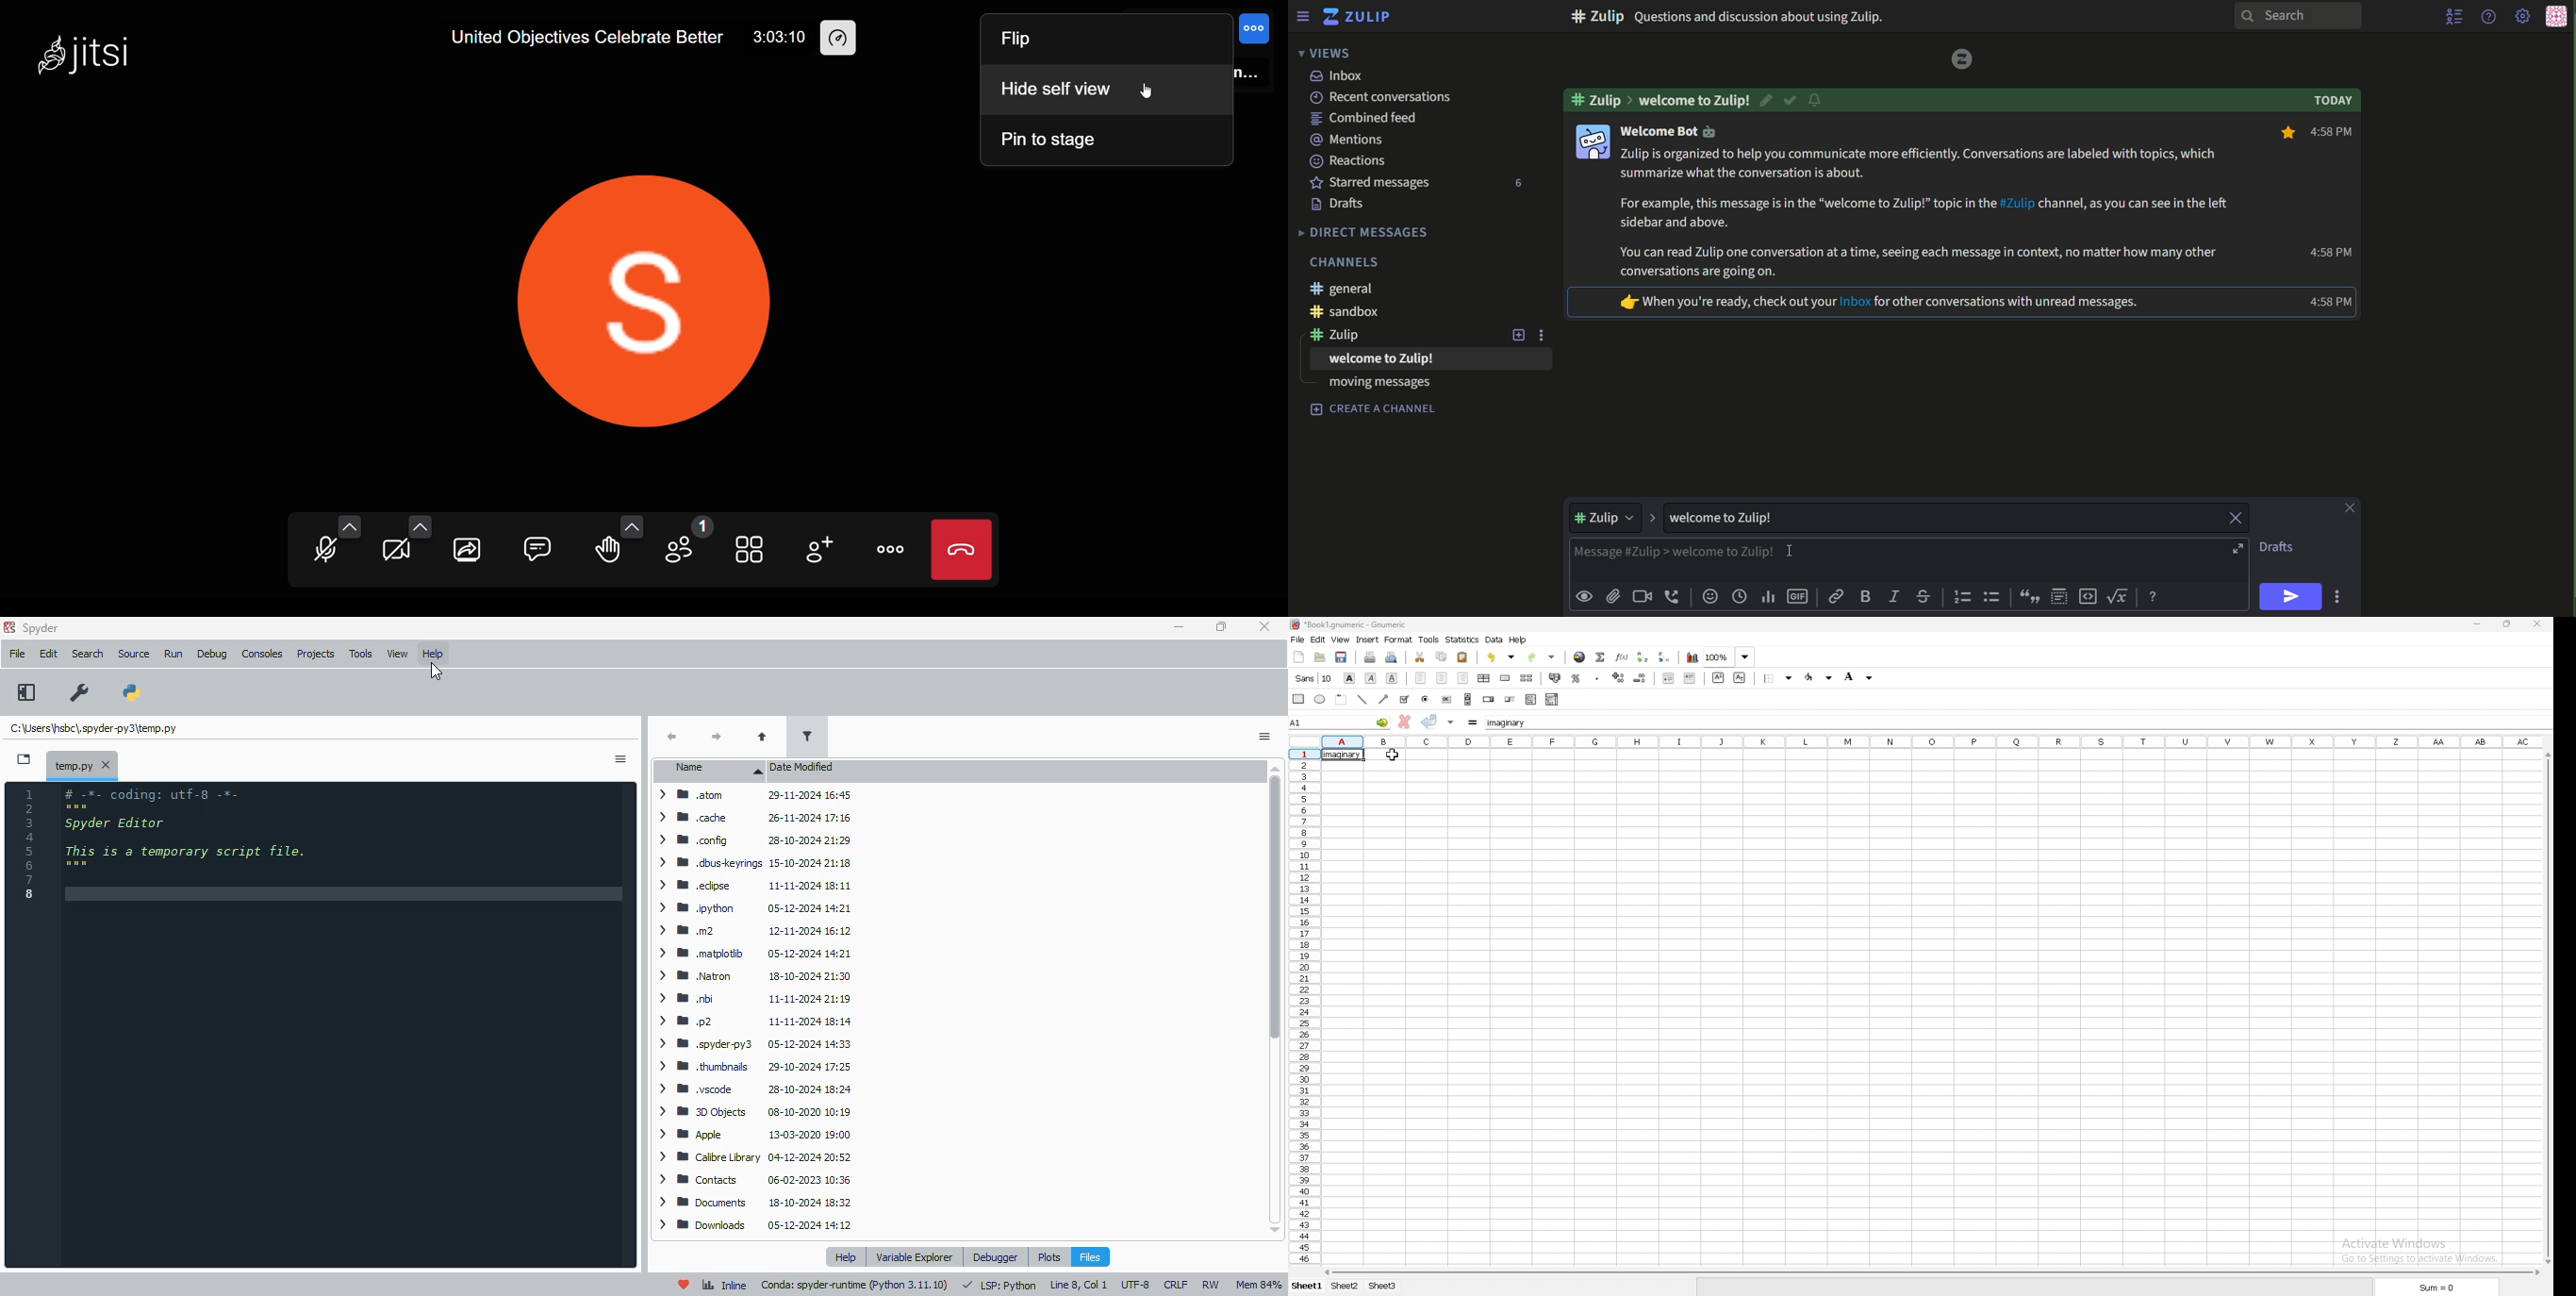 This screenshot has height=1316, width=2576. Describe the element at coordinates (437, 673) in the screenshot. I see `cursor` at that location.